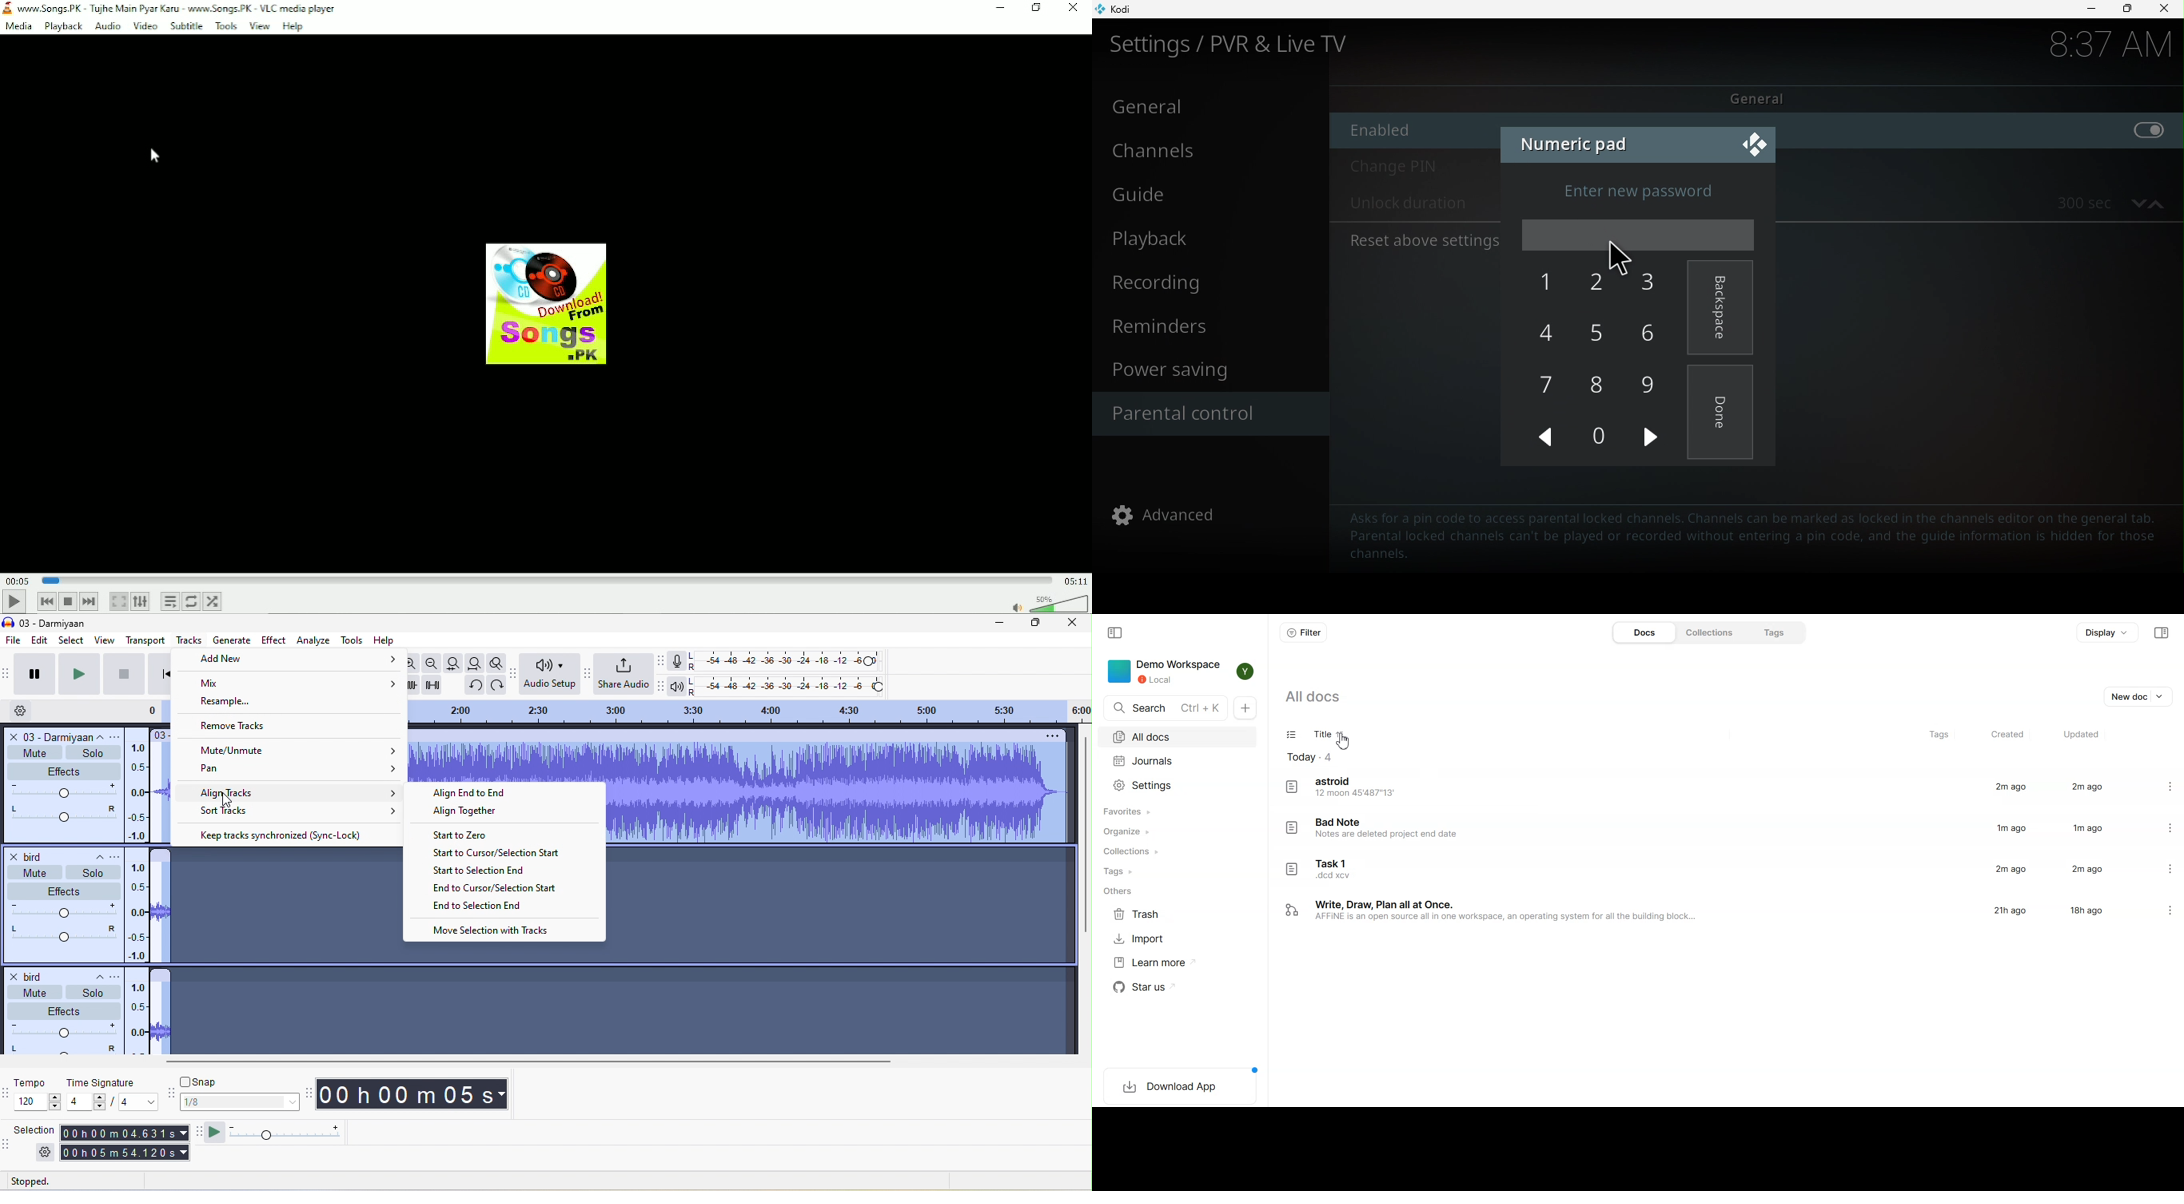 The image size is (2184, 1204). What do you see at coordinates (2158, 202) in the screenshot?
I see `increase` at bounding box center [2158, 202].